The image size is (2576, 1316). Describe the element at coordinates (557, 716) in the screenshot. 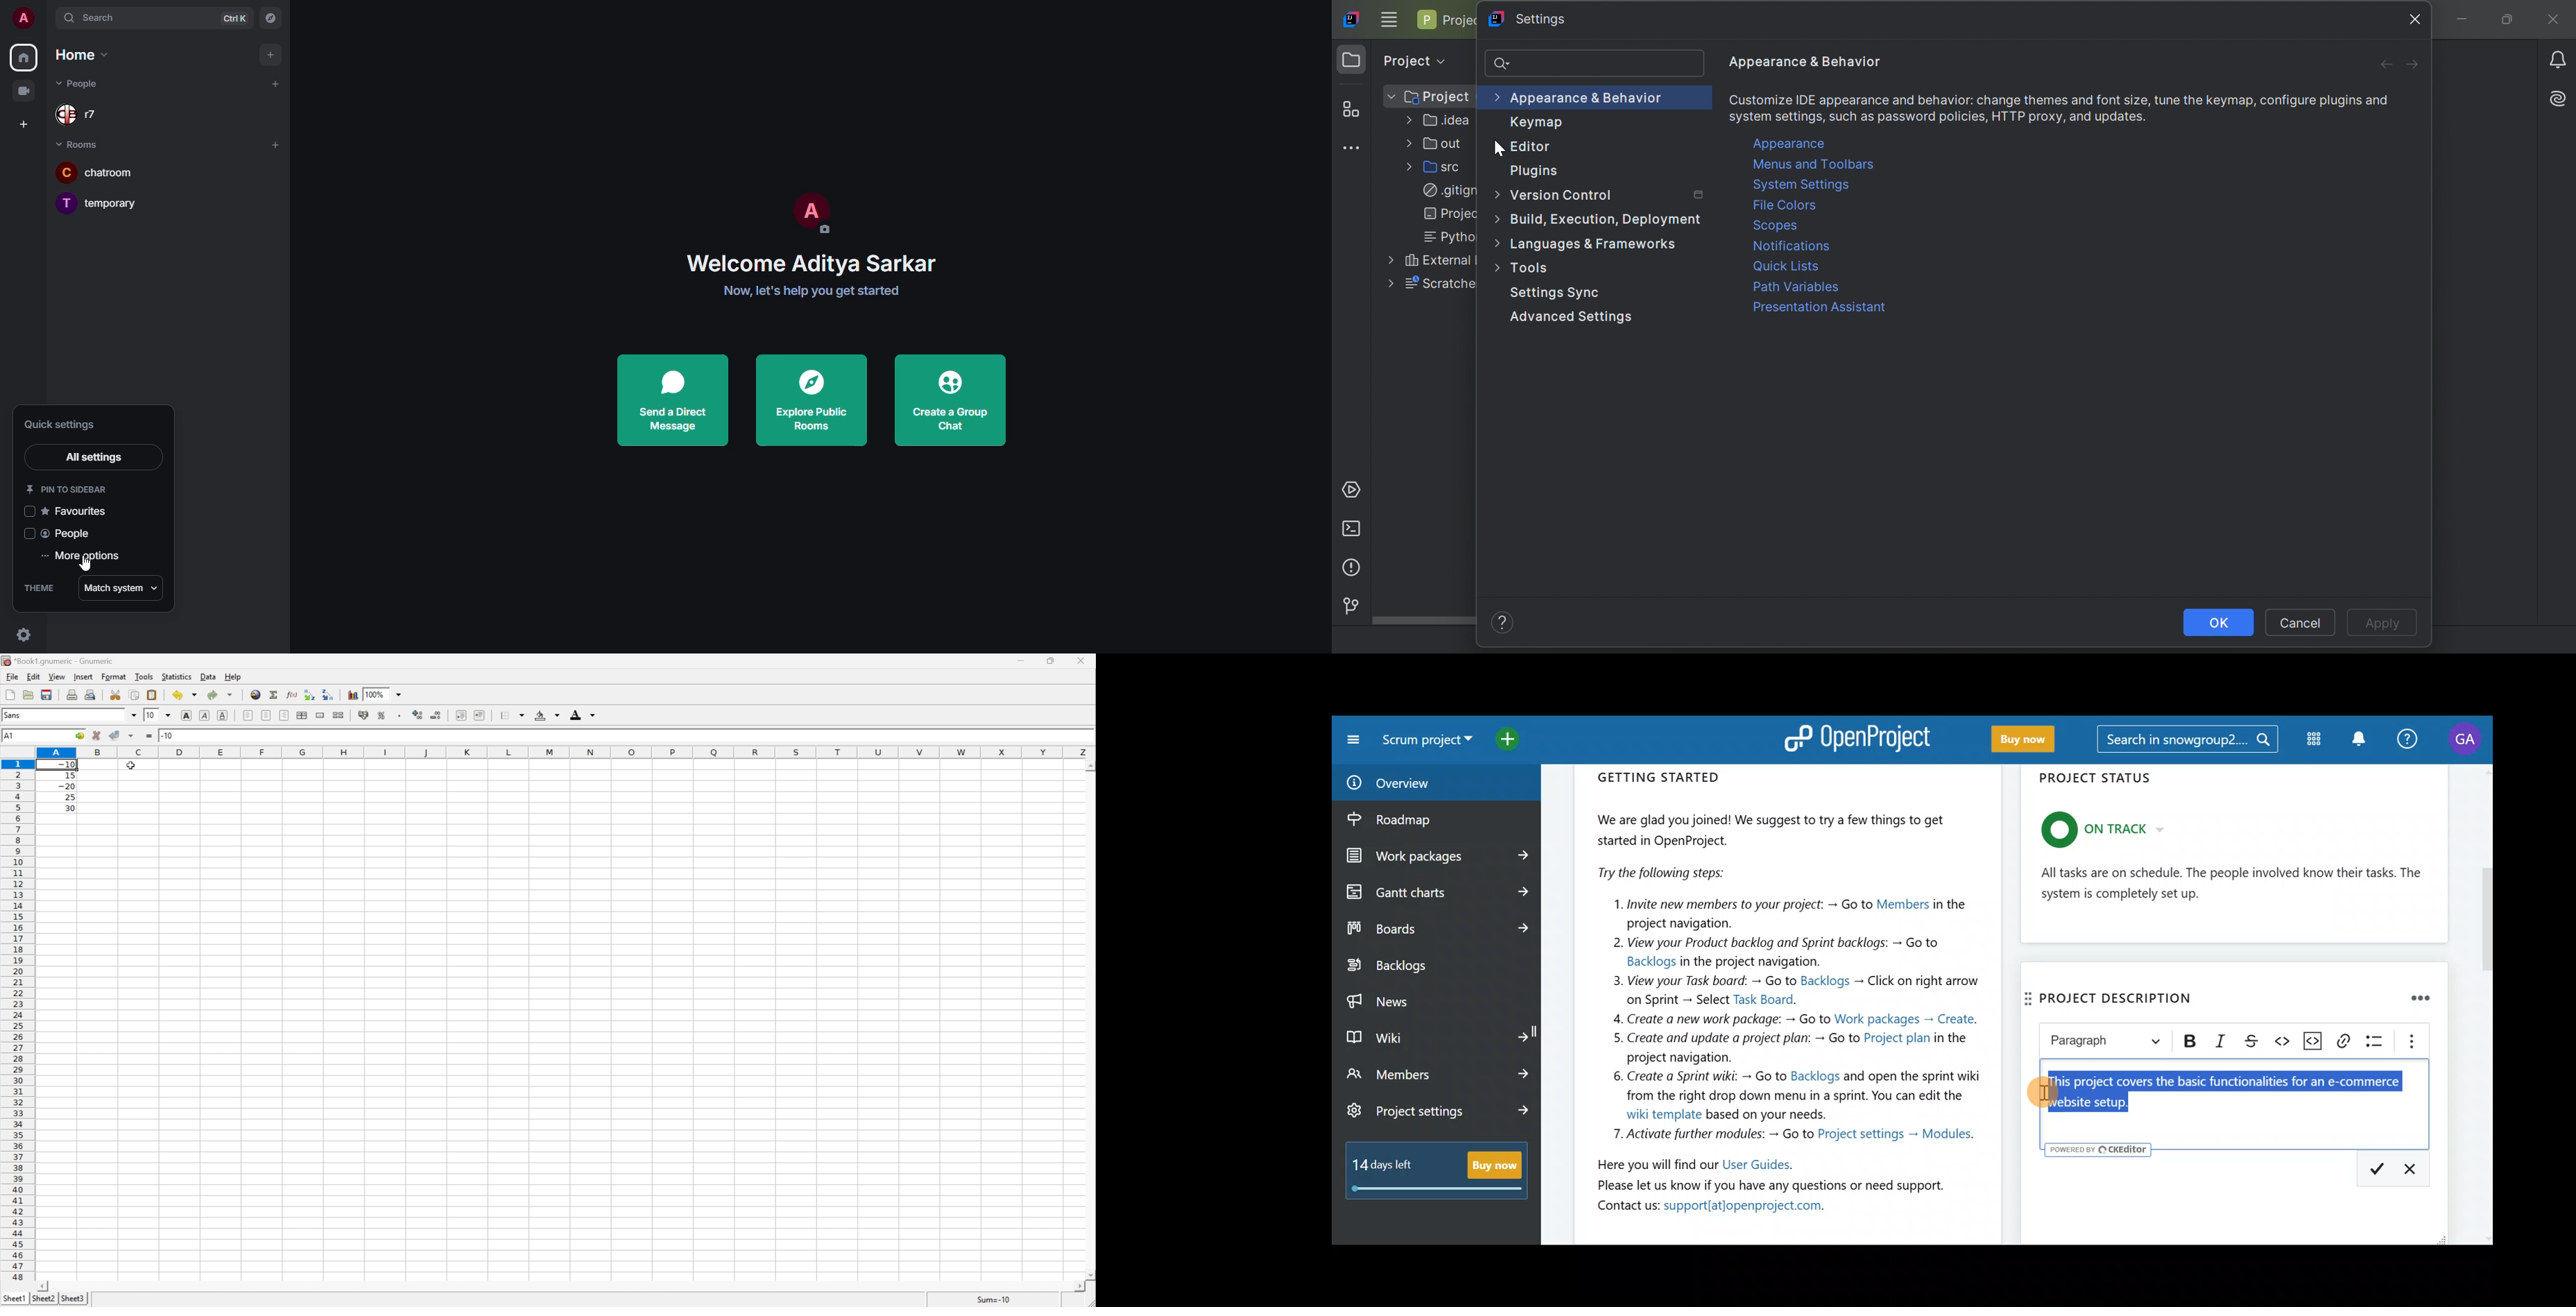

I see `Drop Down` at that location.